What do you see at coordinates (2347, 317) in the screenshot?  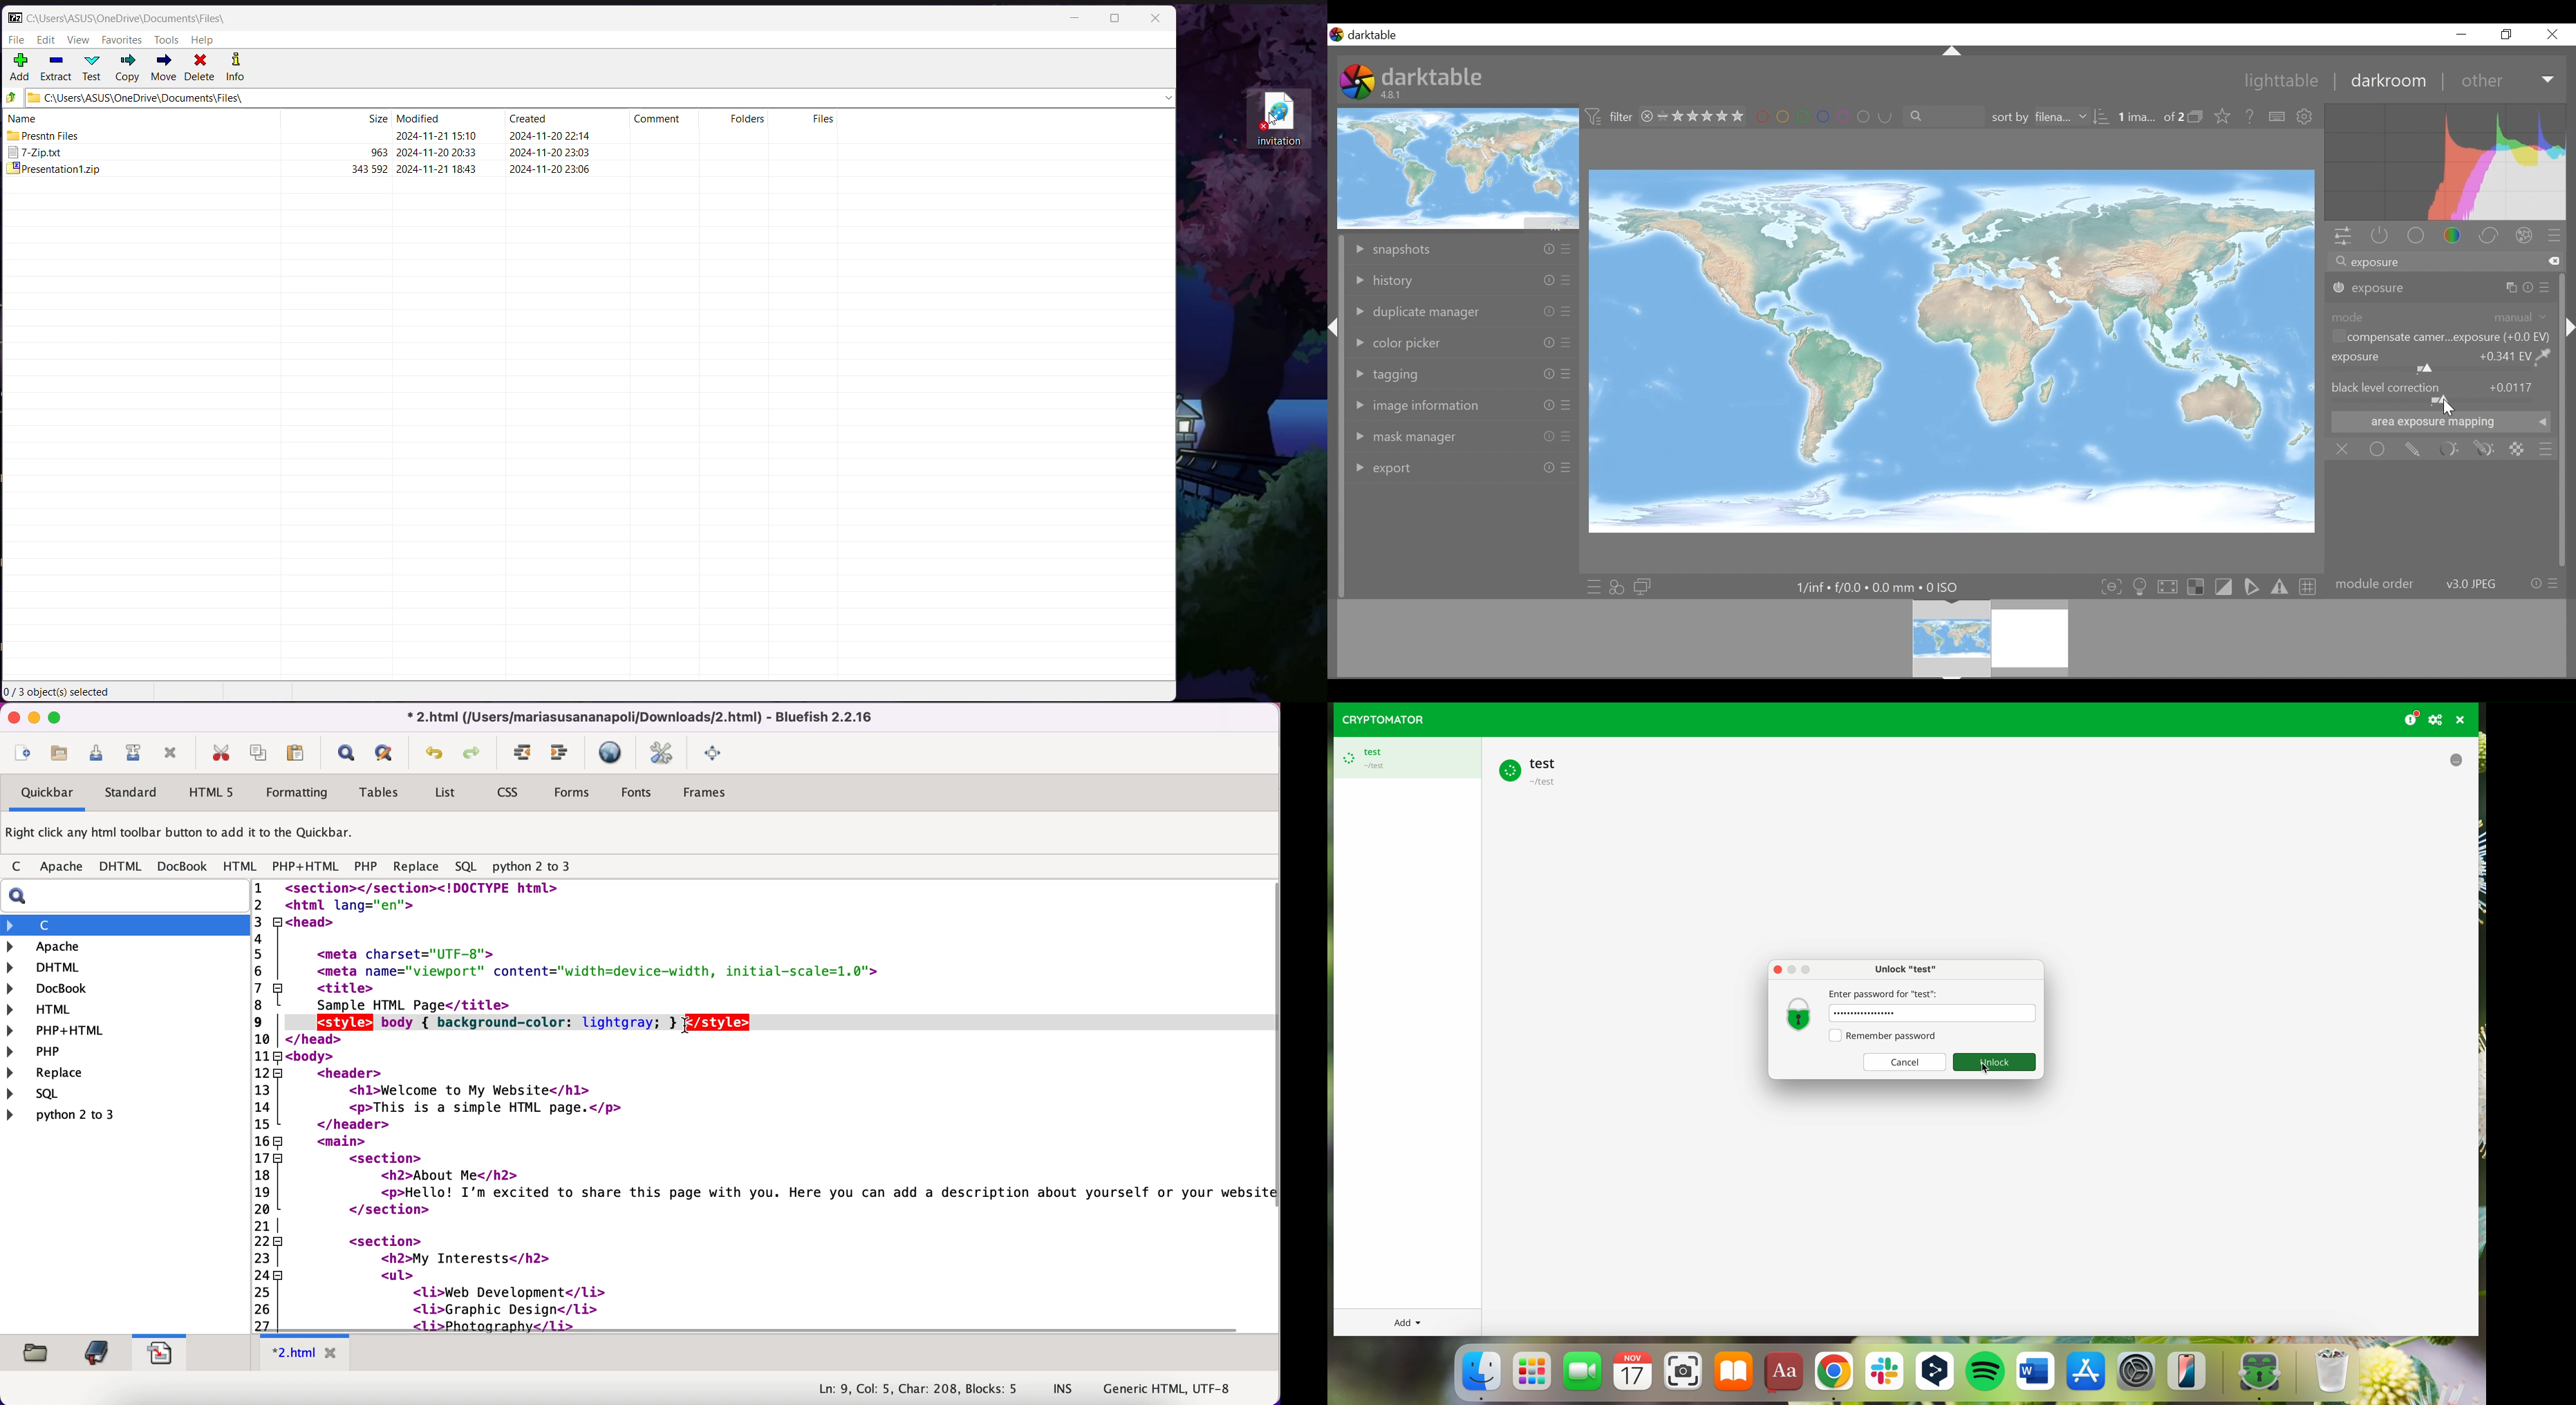 I see `mode` at bounding box center [2347, 317].